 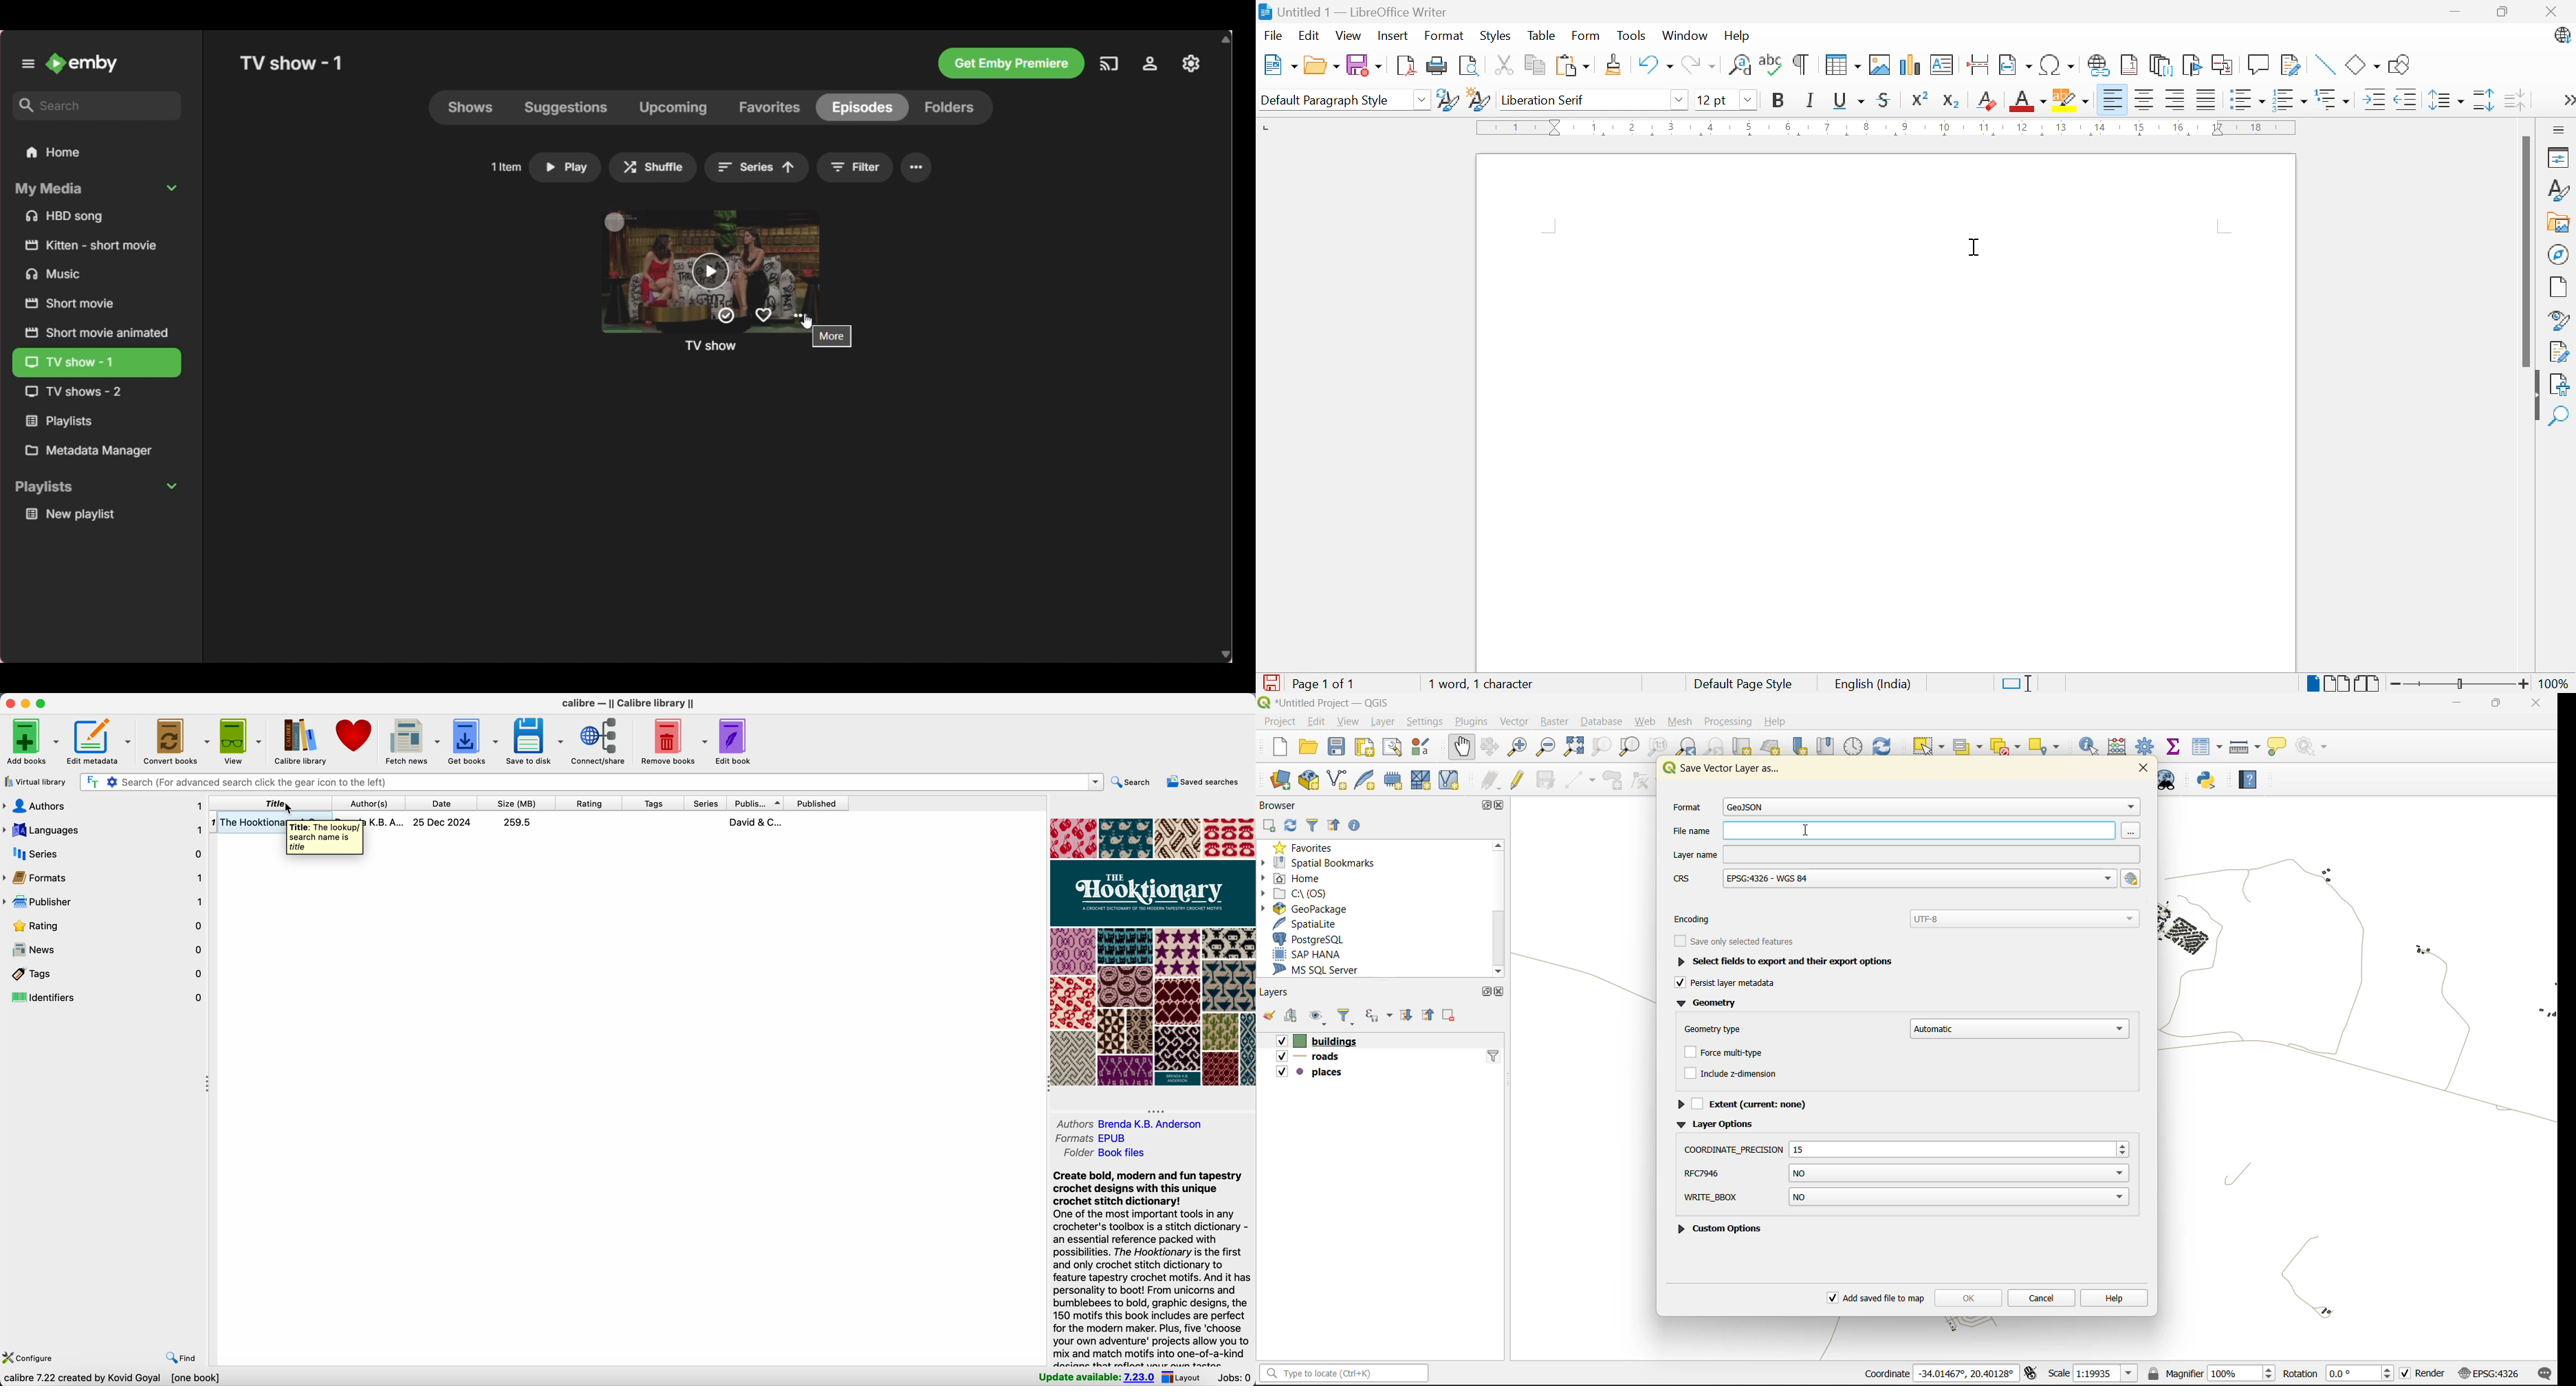 I want to click on Basic Shapes, so click(x=2362, y=63).